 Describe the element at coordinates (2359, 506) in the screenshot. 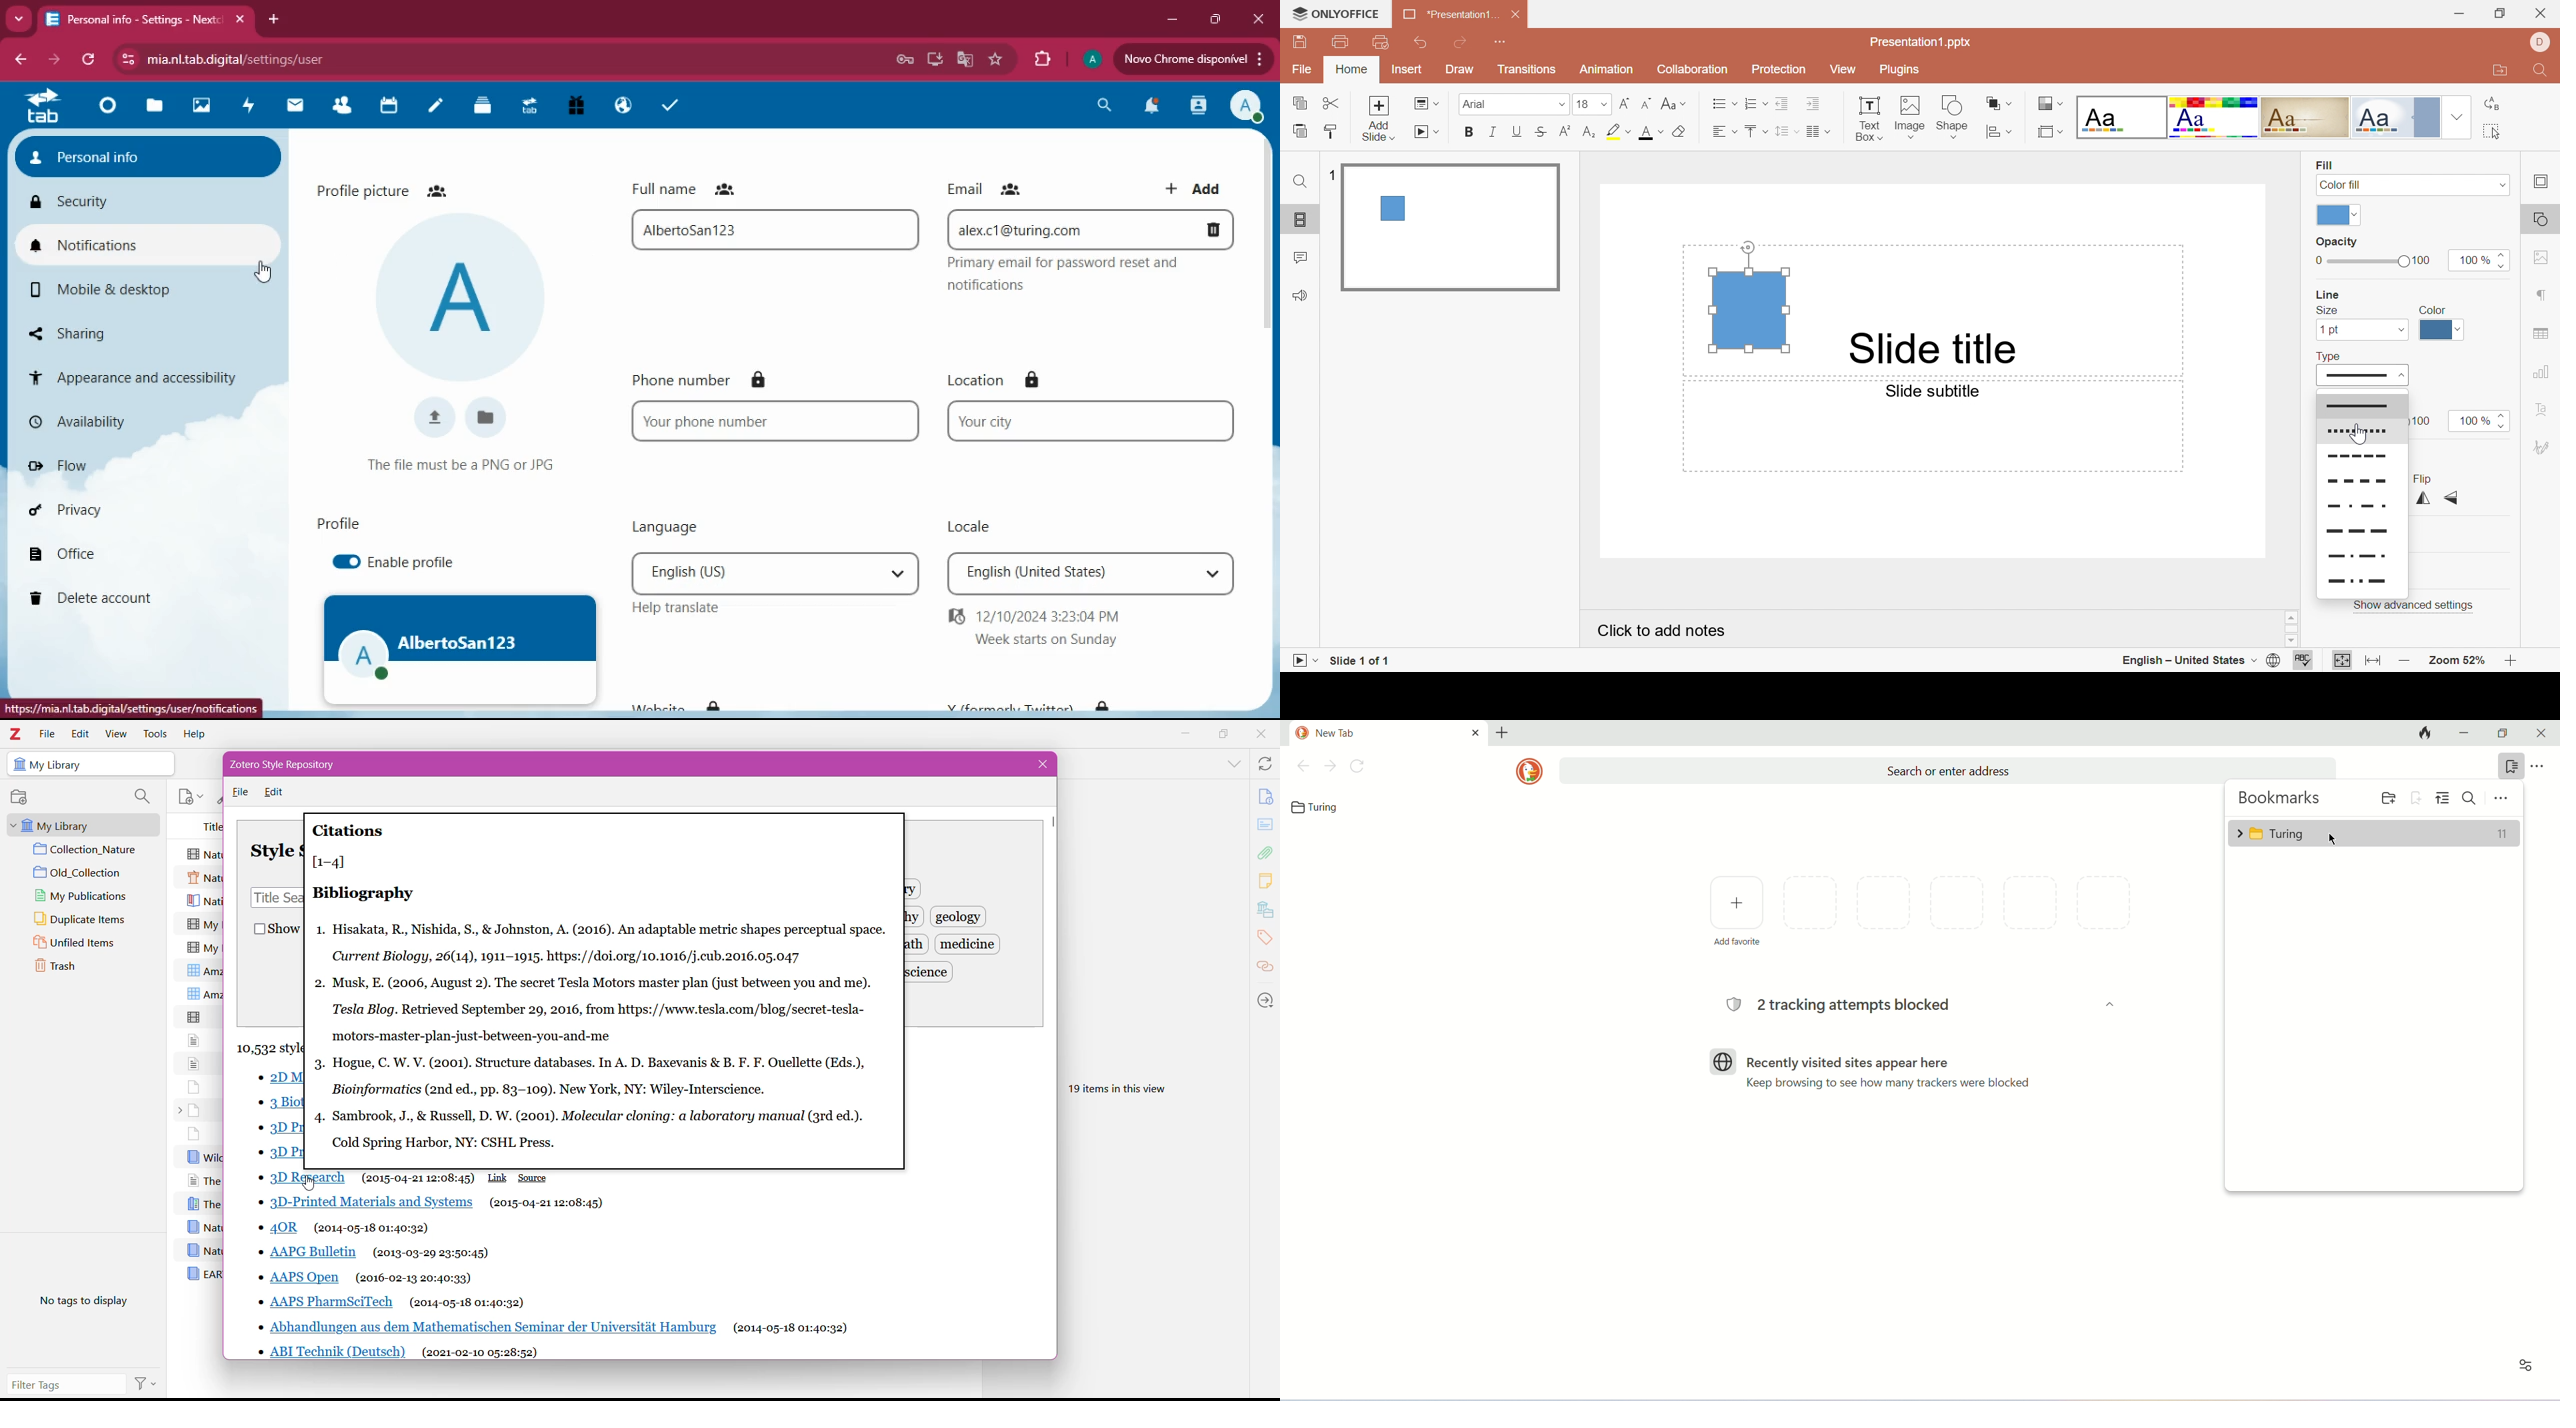

I see `Line` at that location.